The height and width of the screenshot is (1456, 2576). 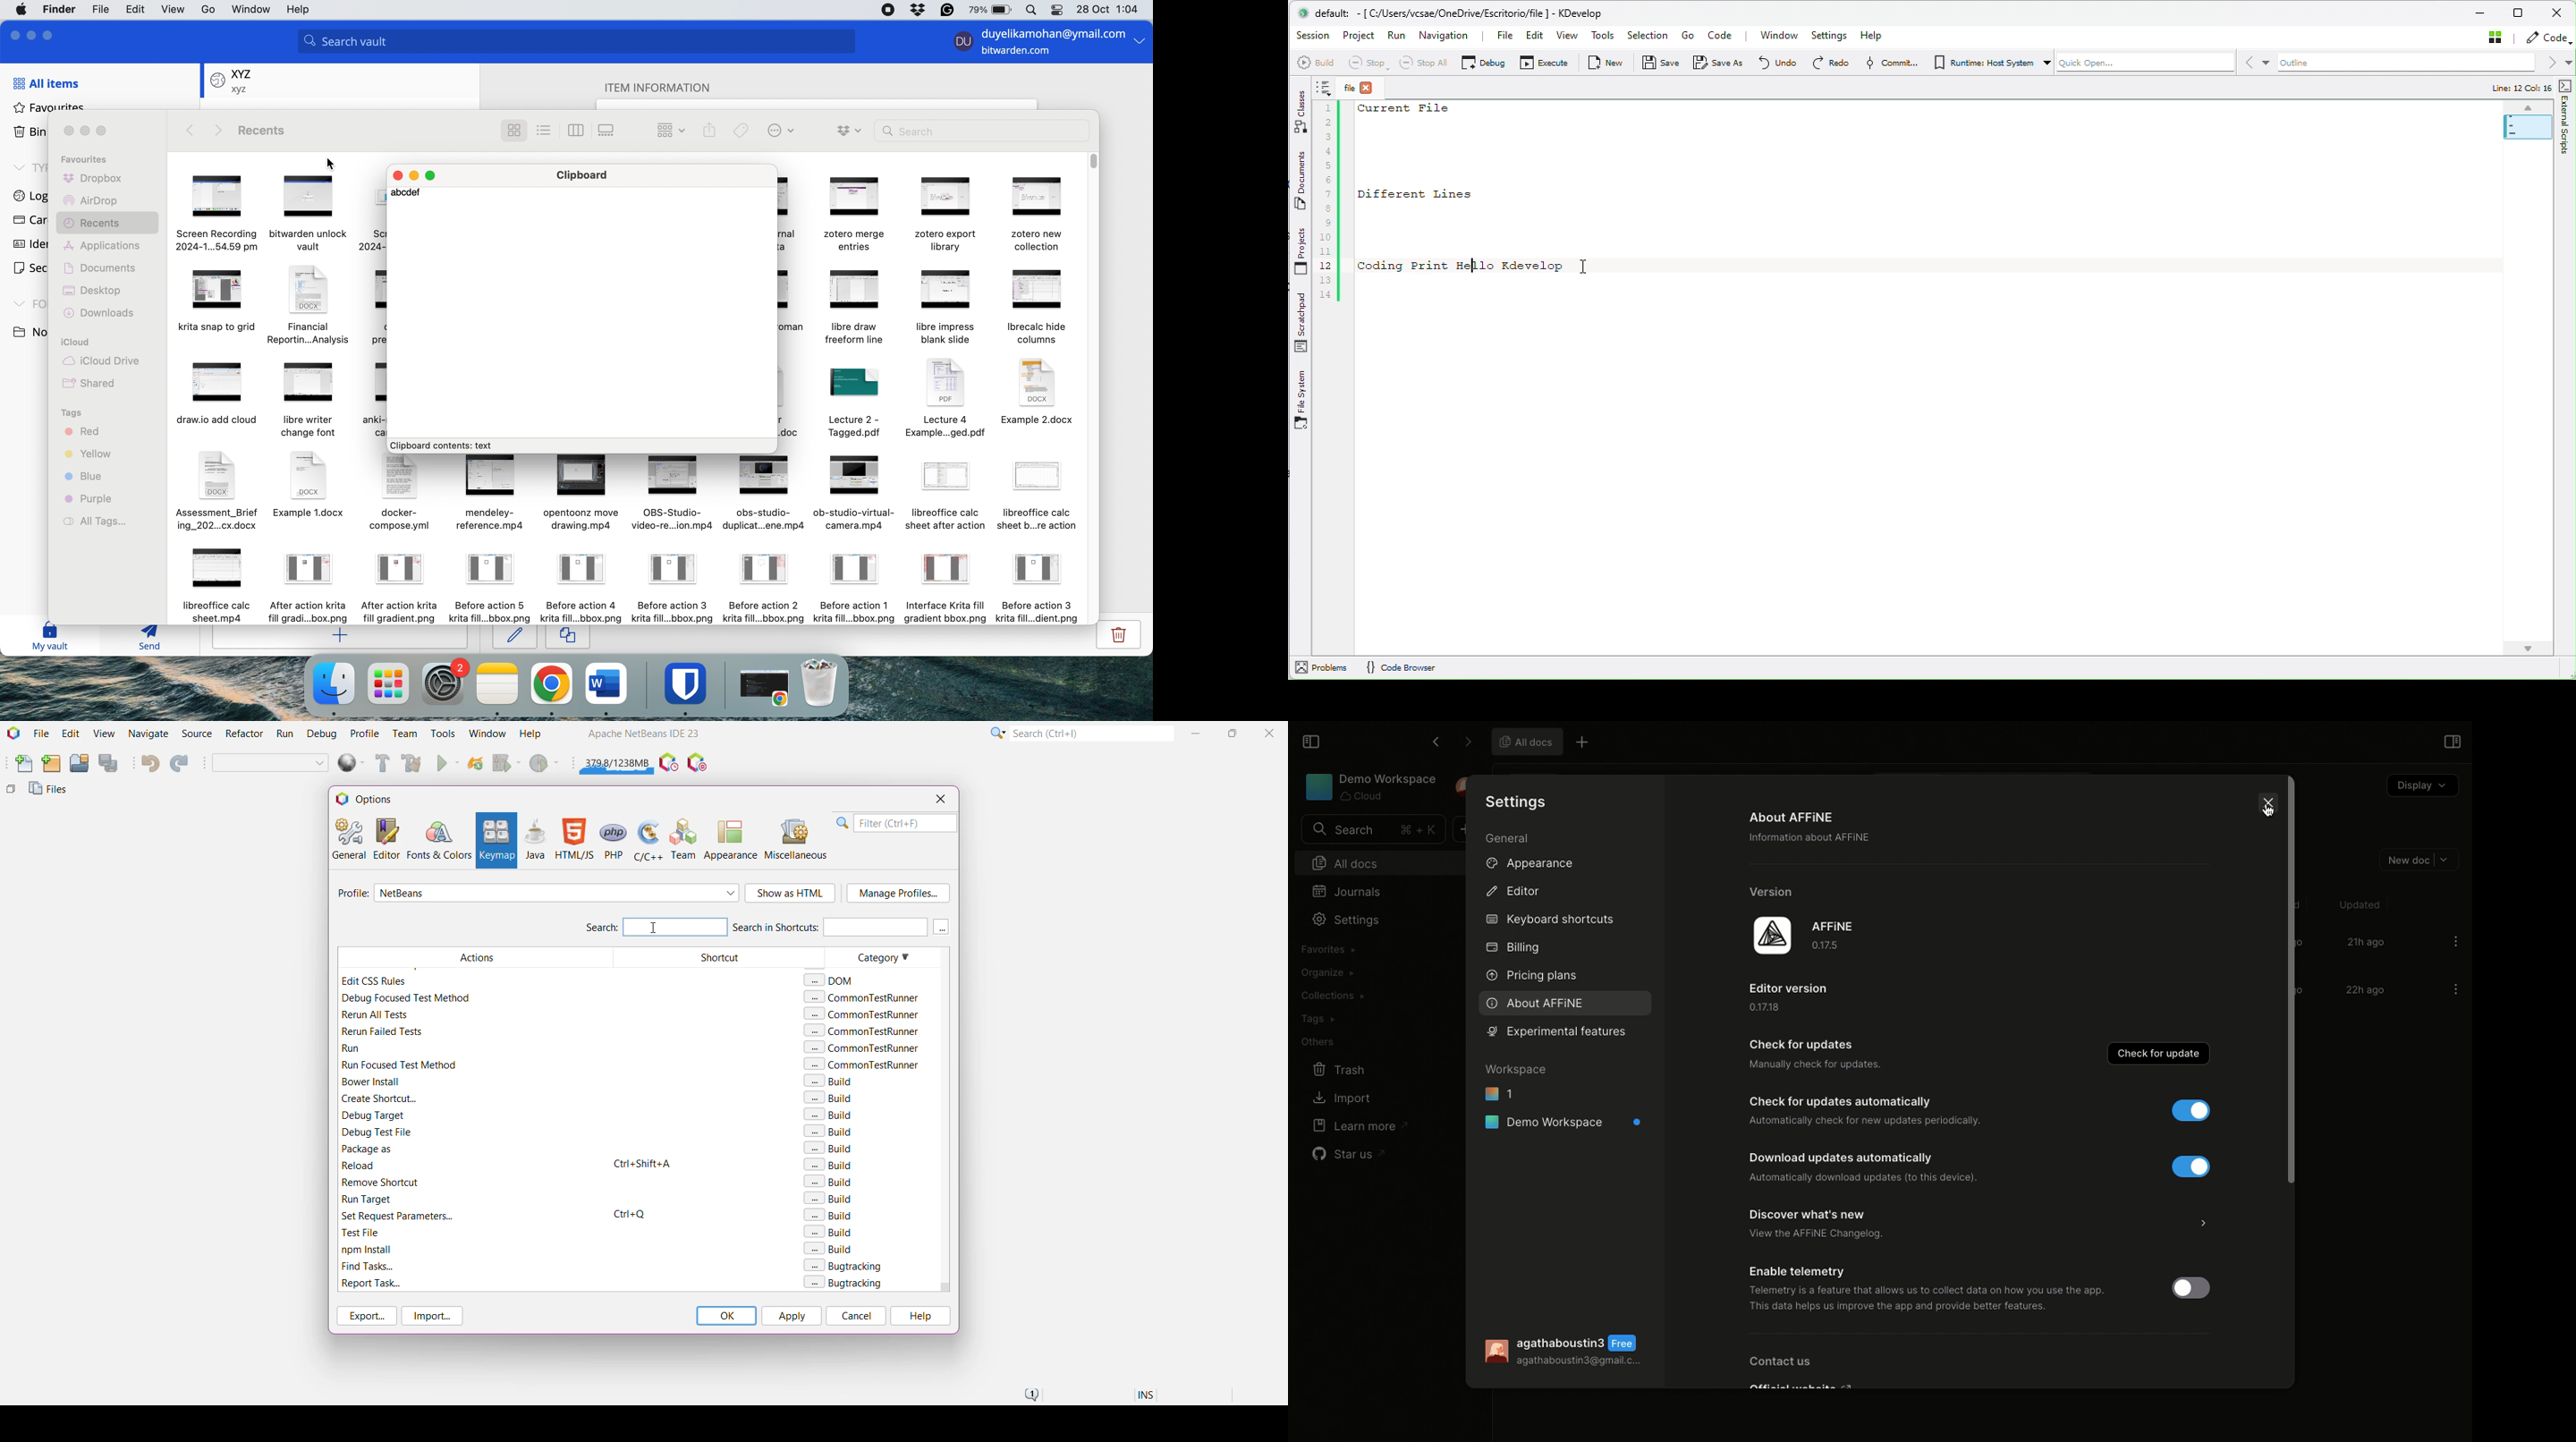 What do you see at coordinates (1351, 891) in the screenshot?
I see `Journals` at bounding box center [1351, 891].